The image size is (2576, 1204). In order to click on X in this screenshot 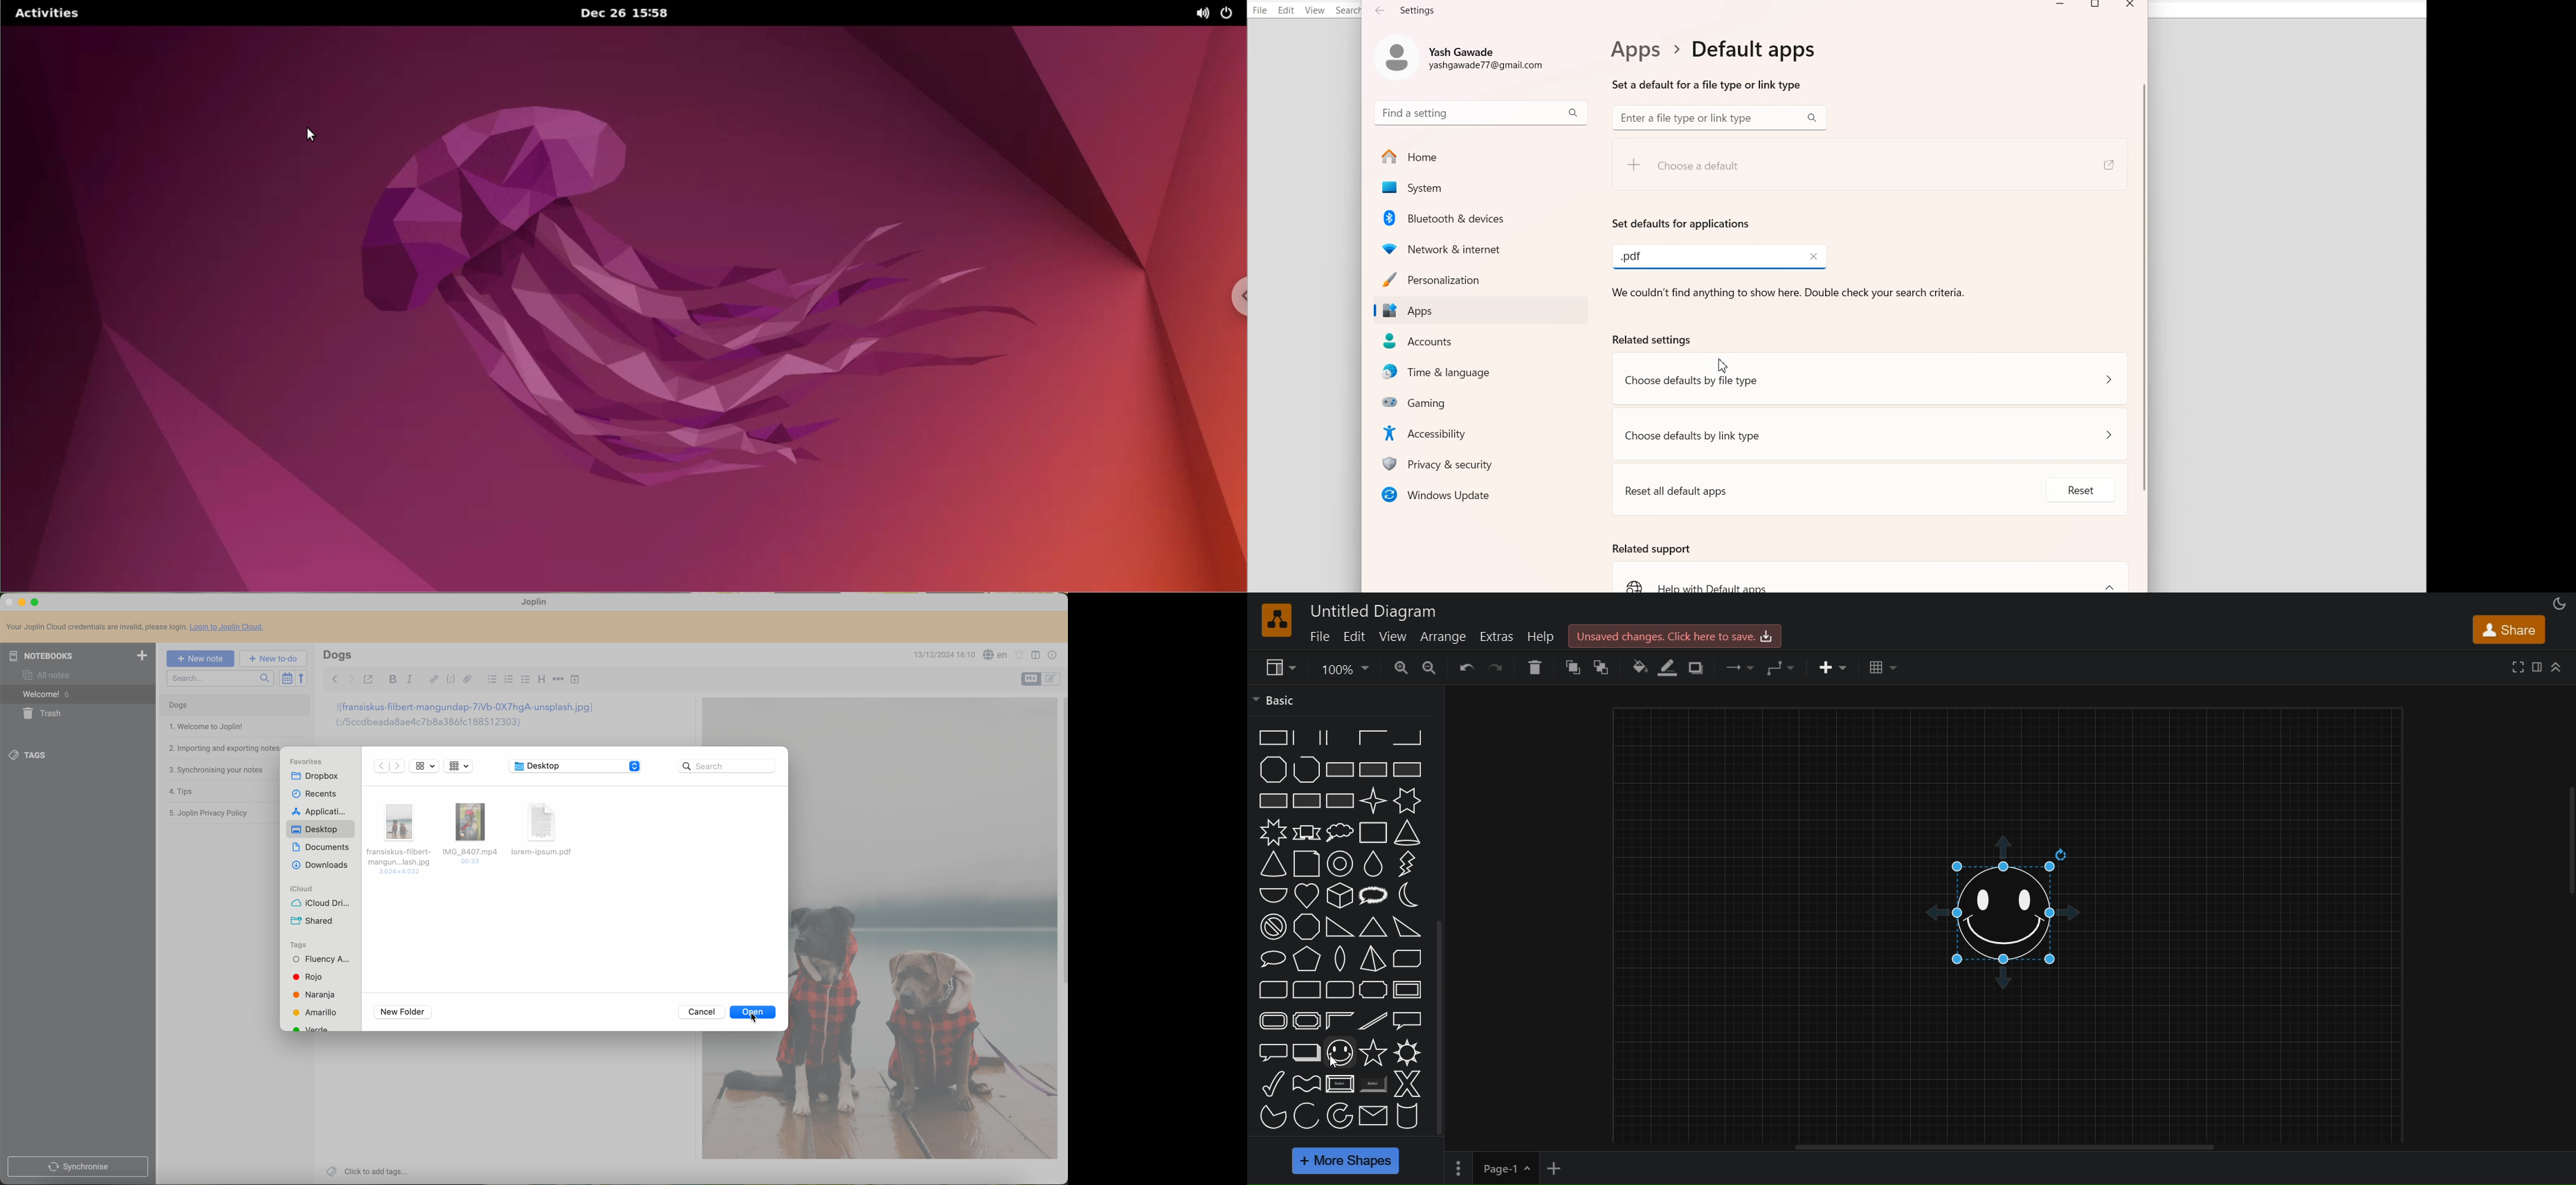, I will do `click(1408, 1084)`.